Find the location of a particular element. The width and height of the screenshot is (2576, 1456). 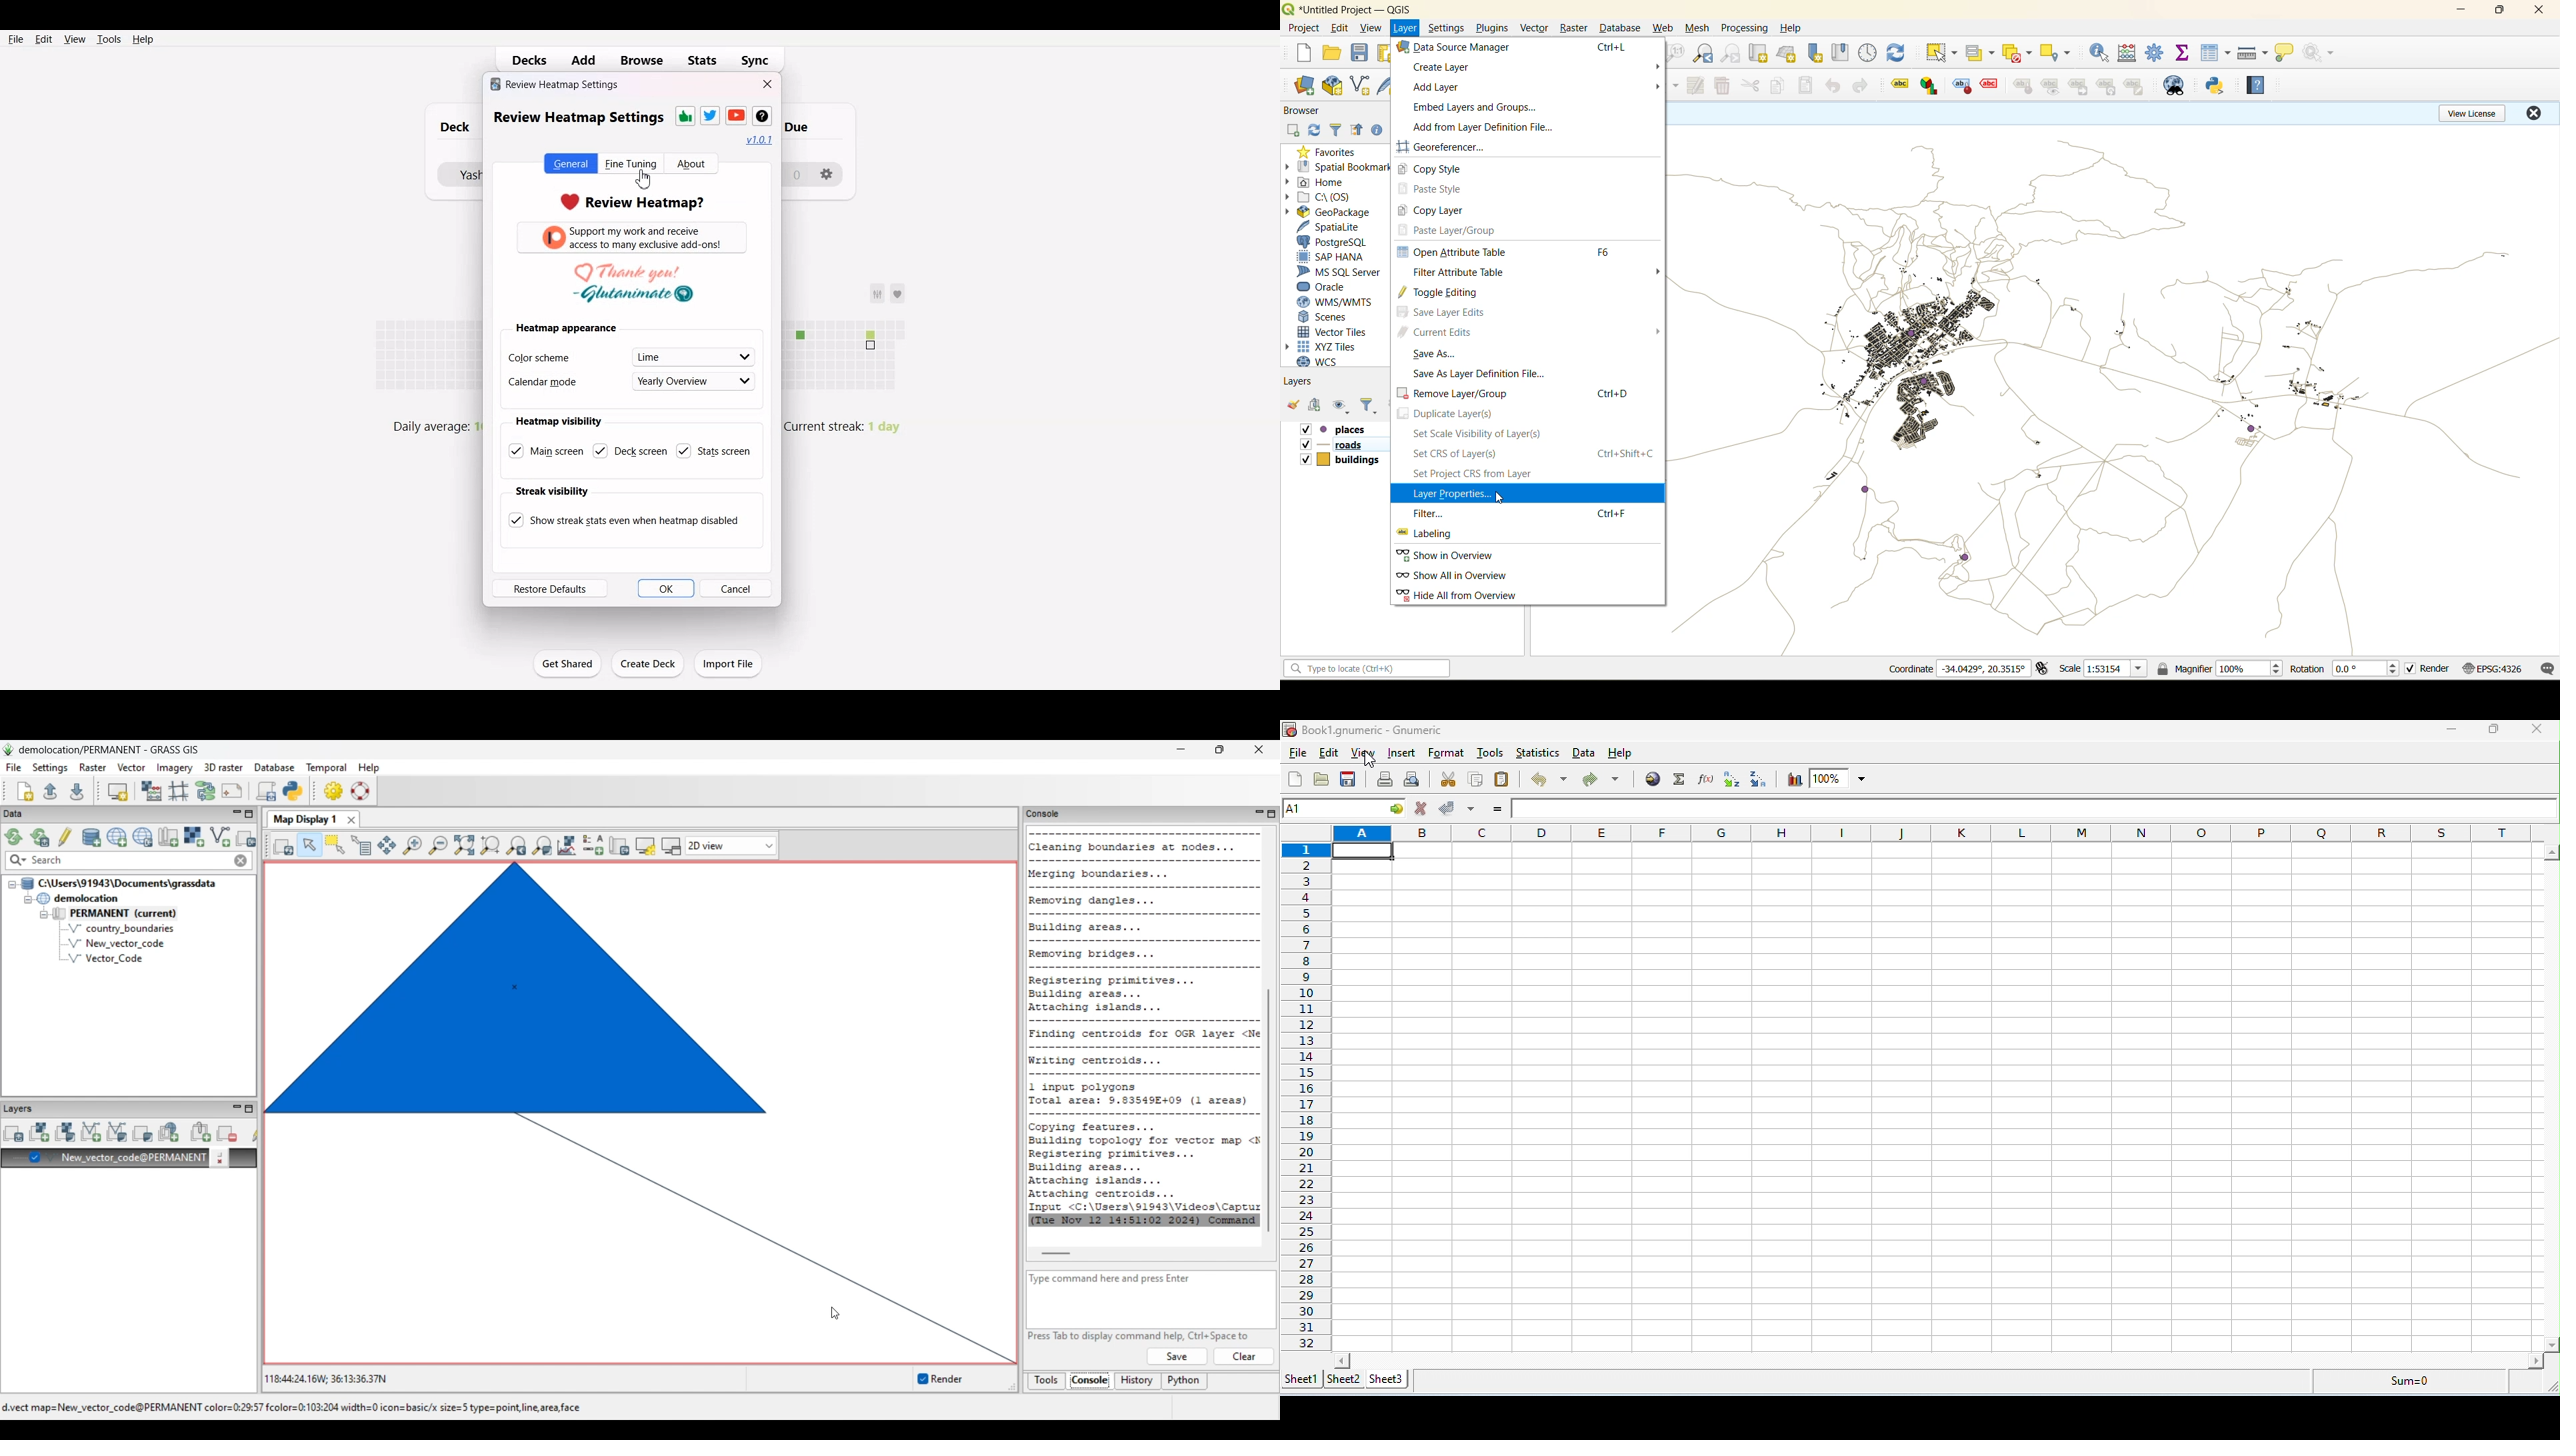

refresh is located at coordinates (1899, 55).